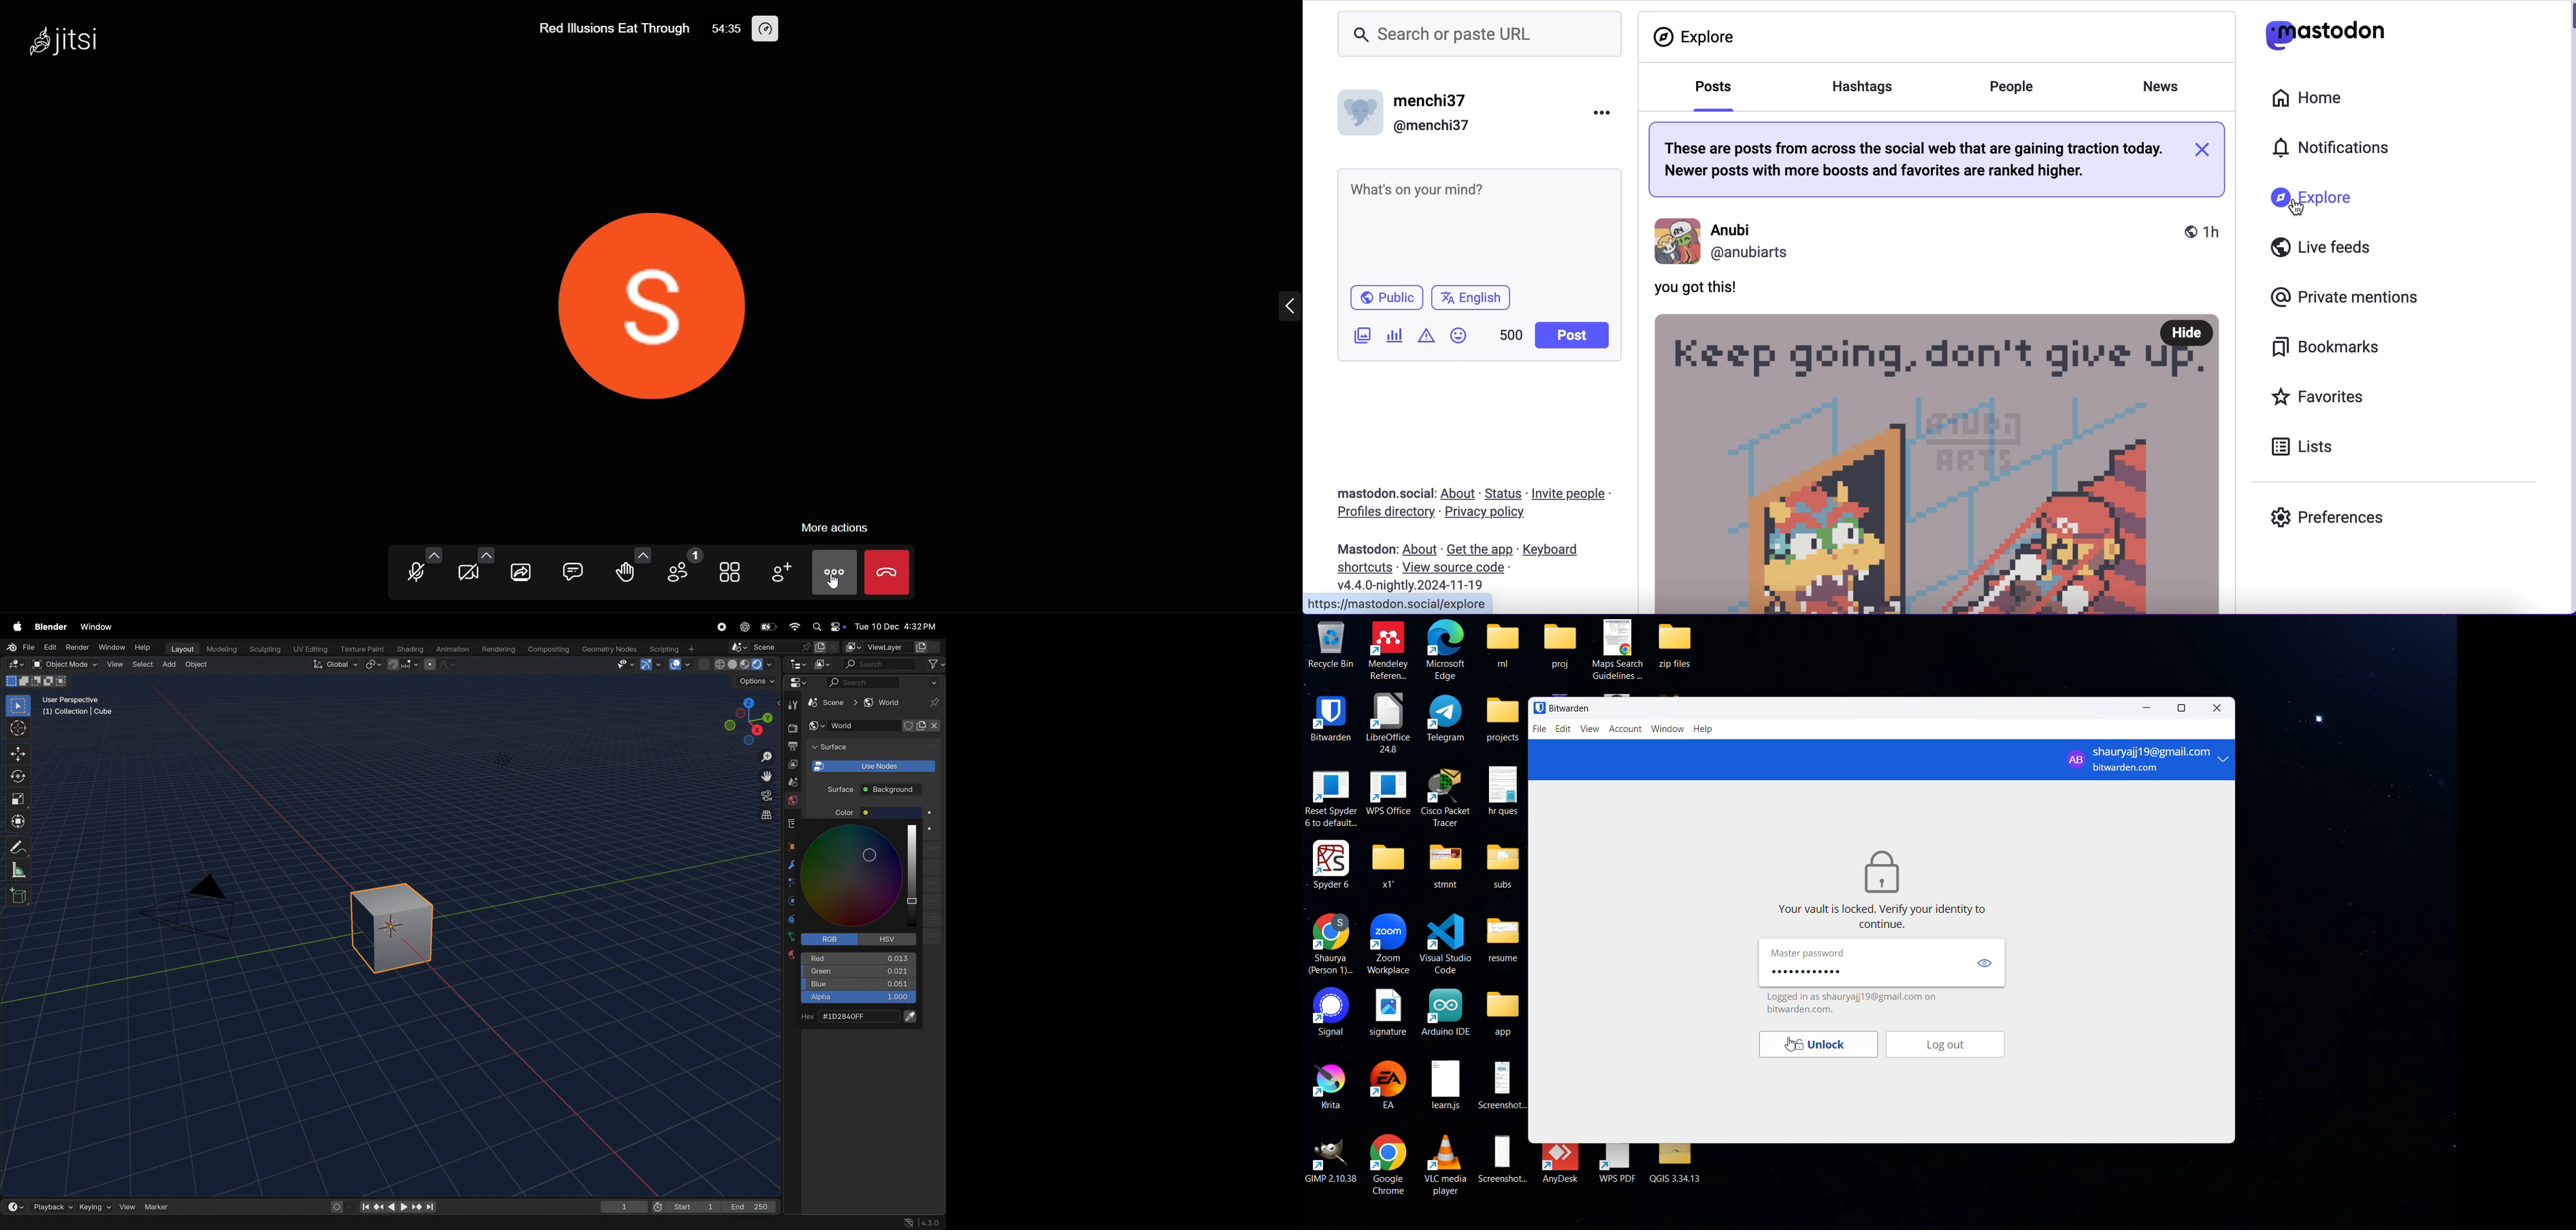 The height and width of the screenshot is (1232, 2576). What do you see at coordinates (781, 572) in the screenshot?
I see `invite people` at bounding box center [781, 572].